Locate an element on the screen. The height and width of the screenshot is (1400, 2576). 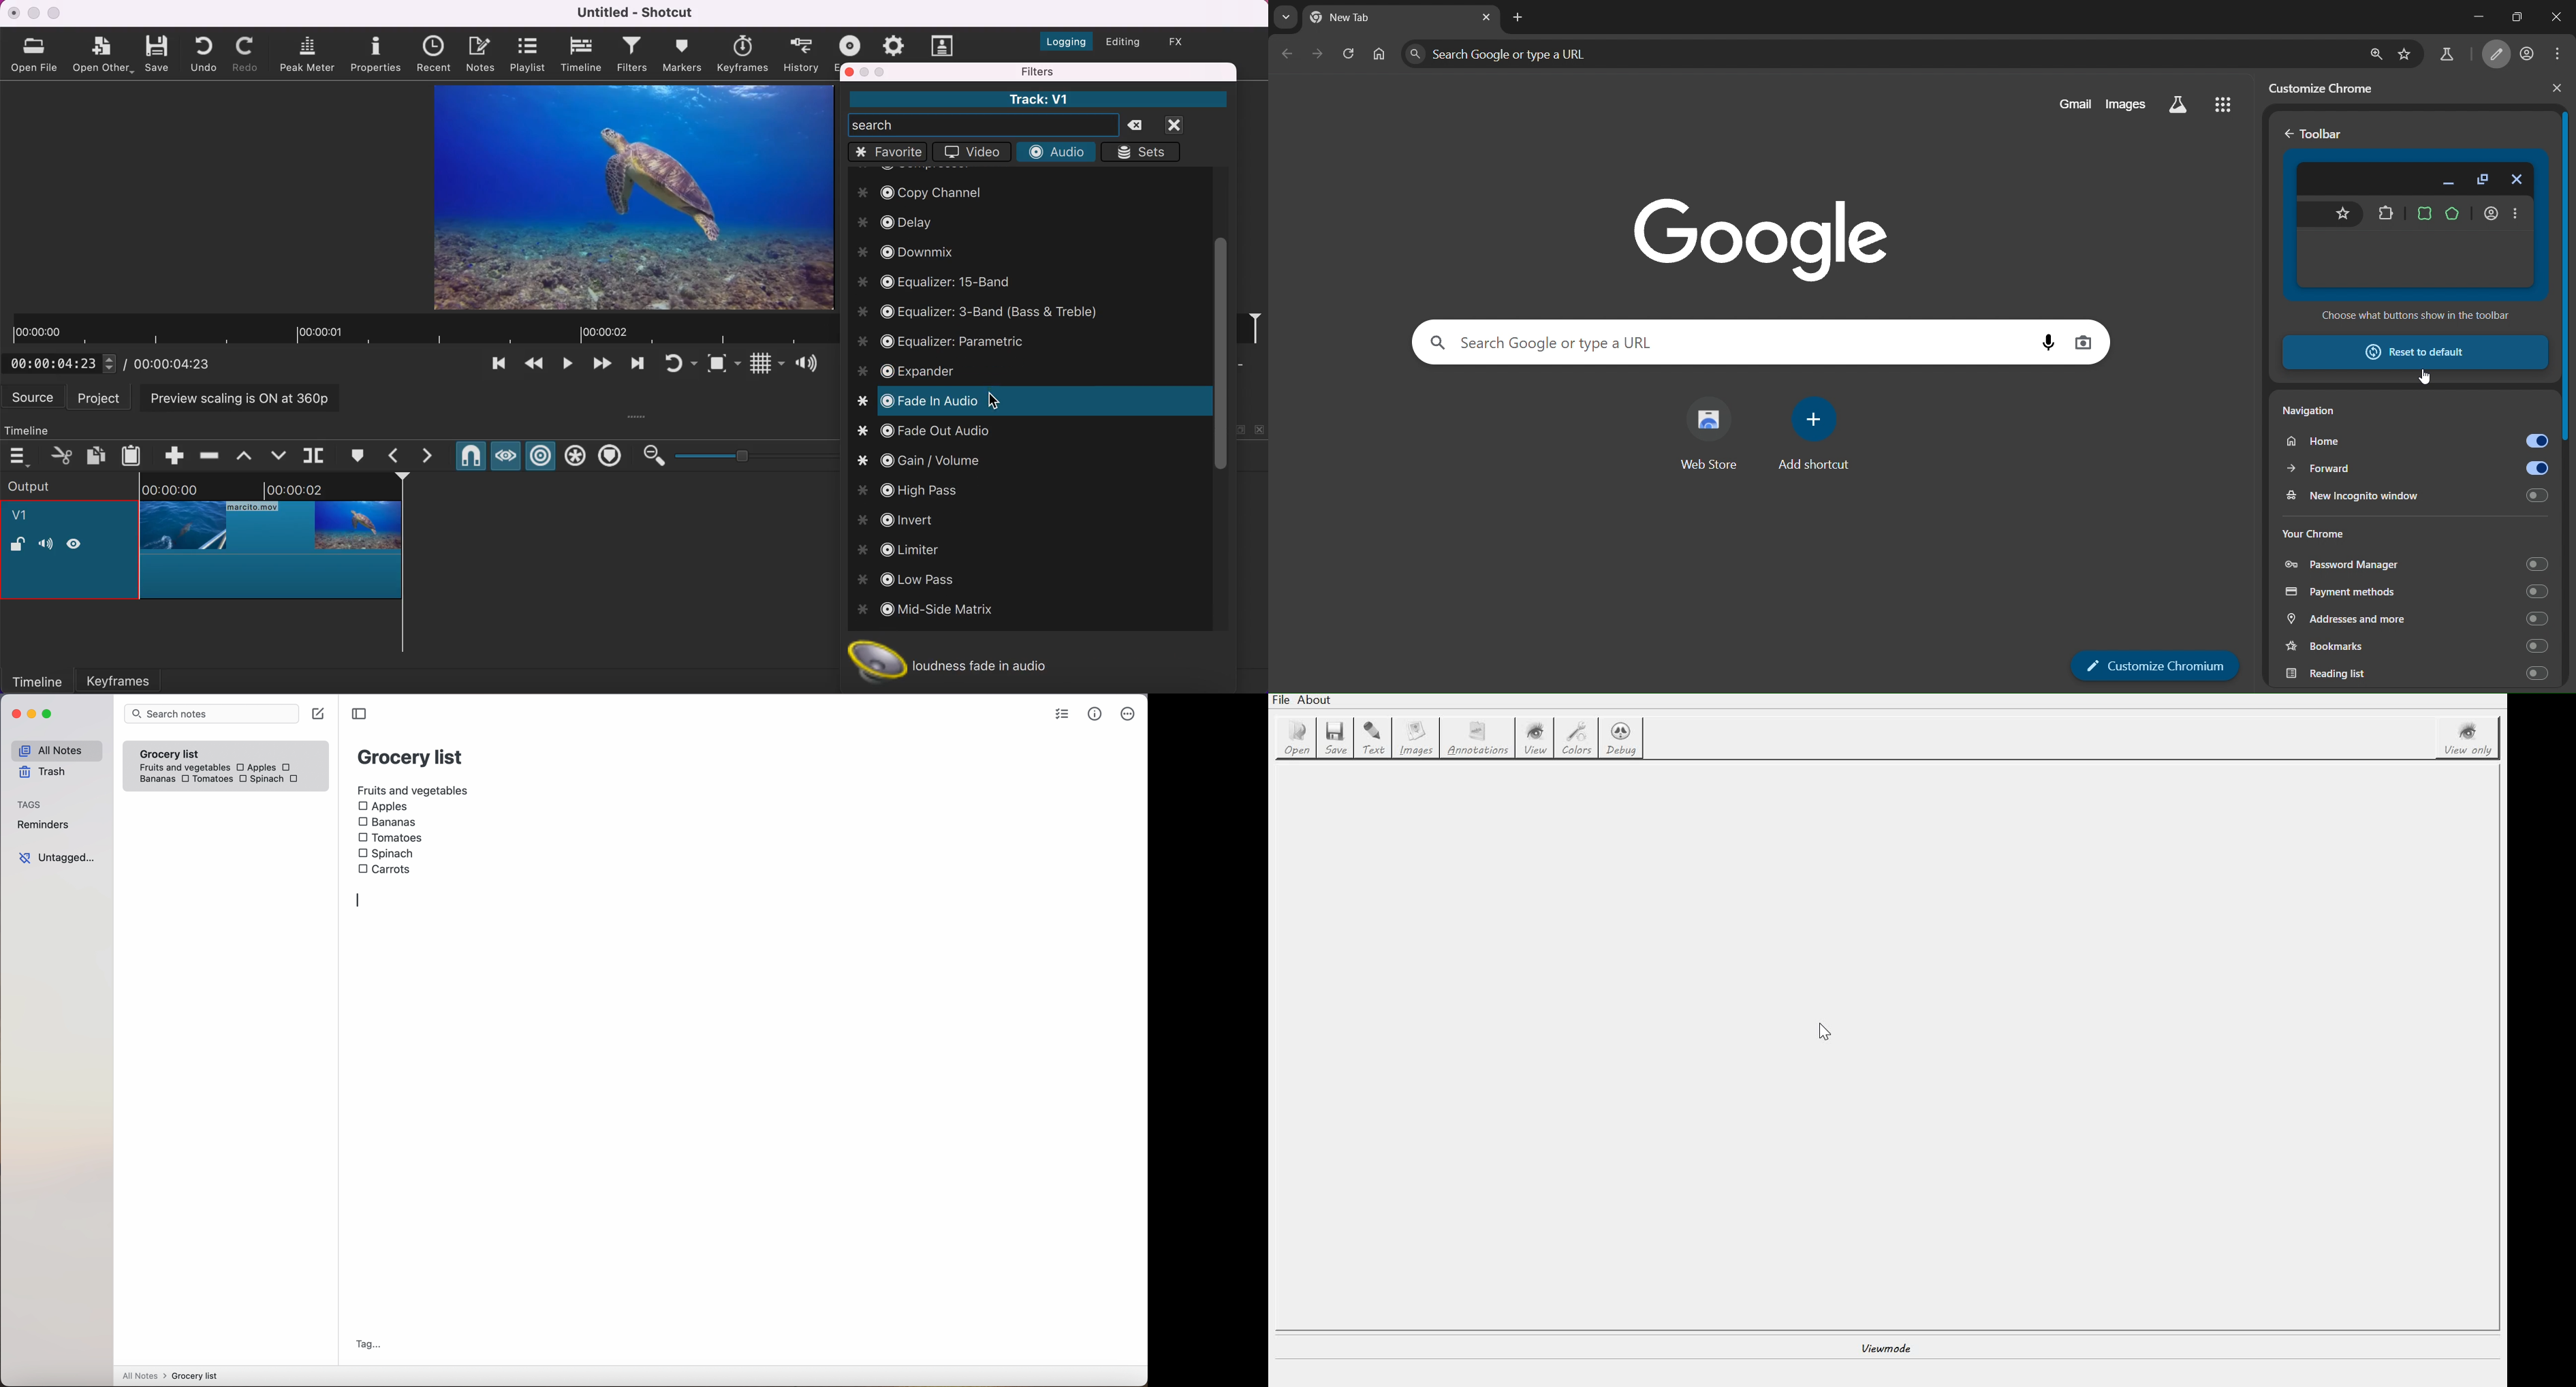
downmix is located at coordinates (910, 253).